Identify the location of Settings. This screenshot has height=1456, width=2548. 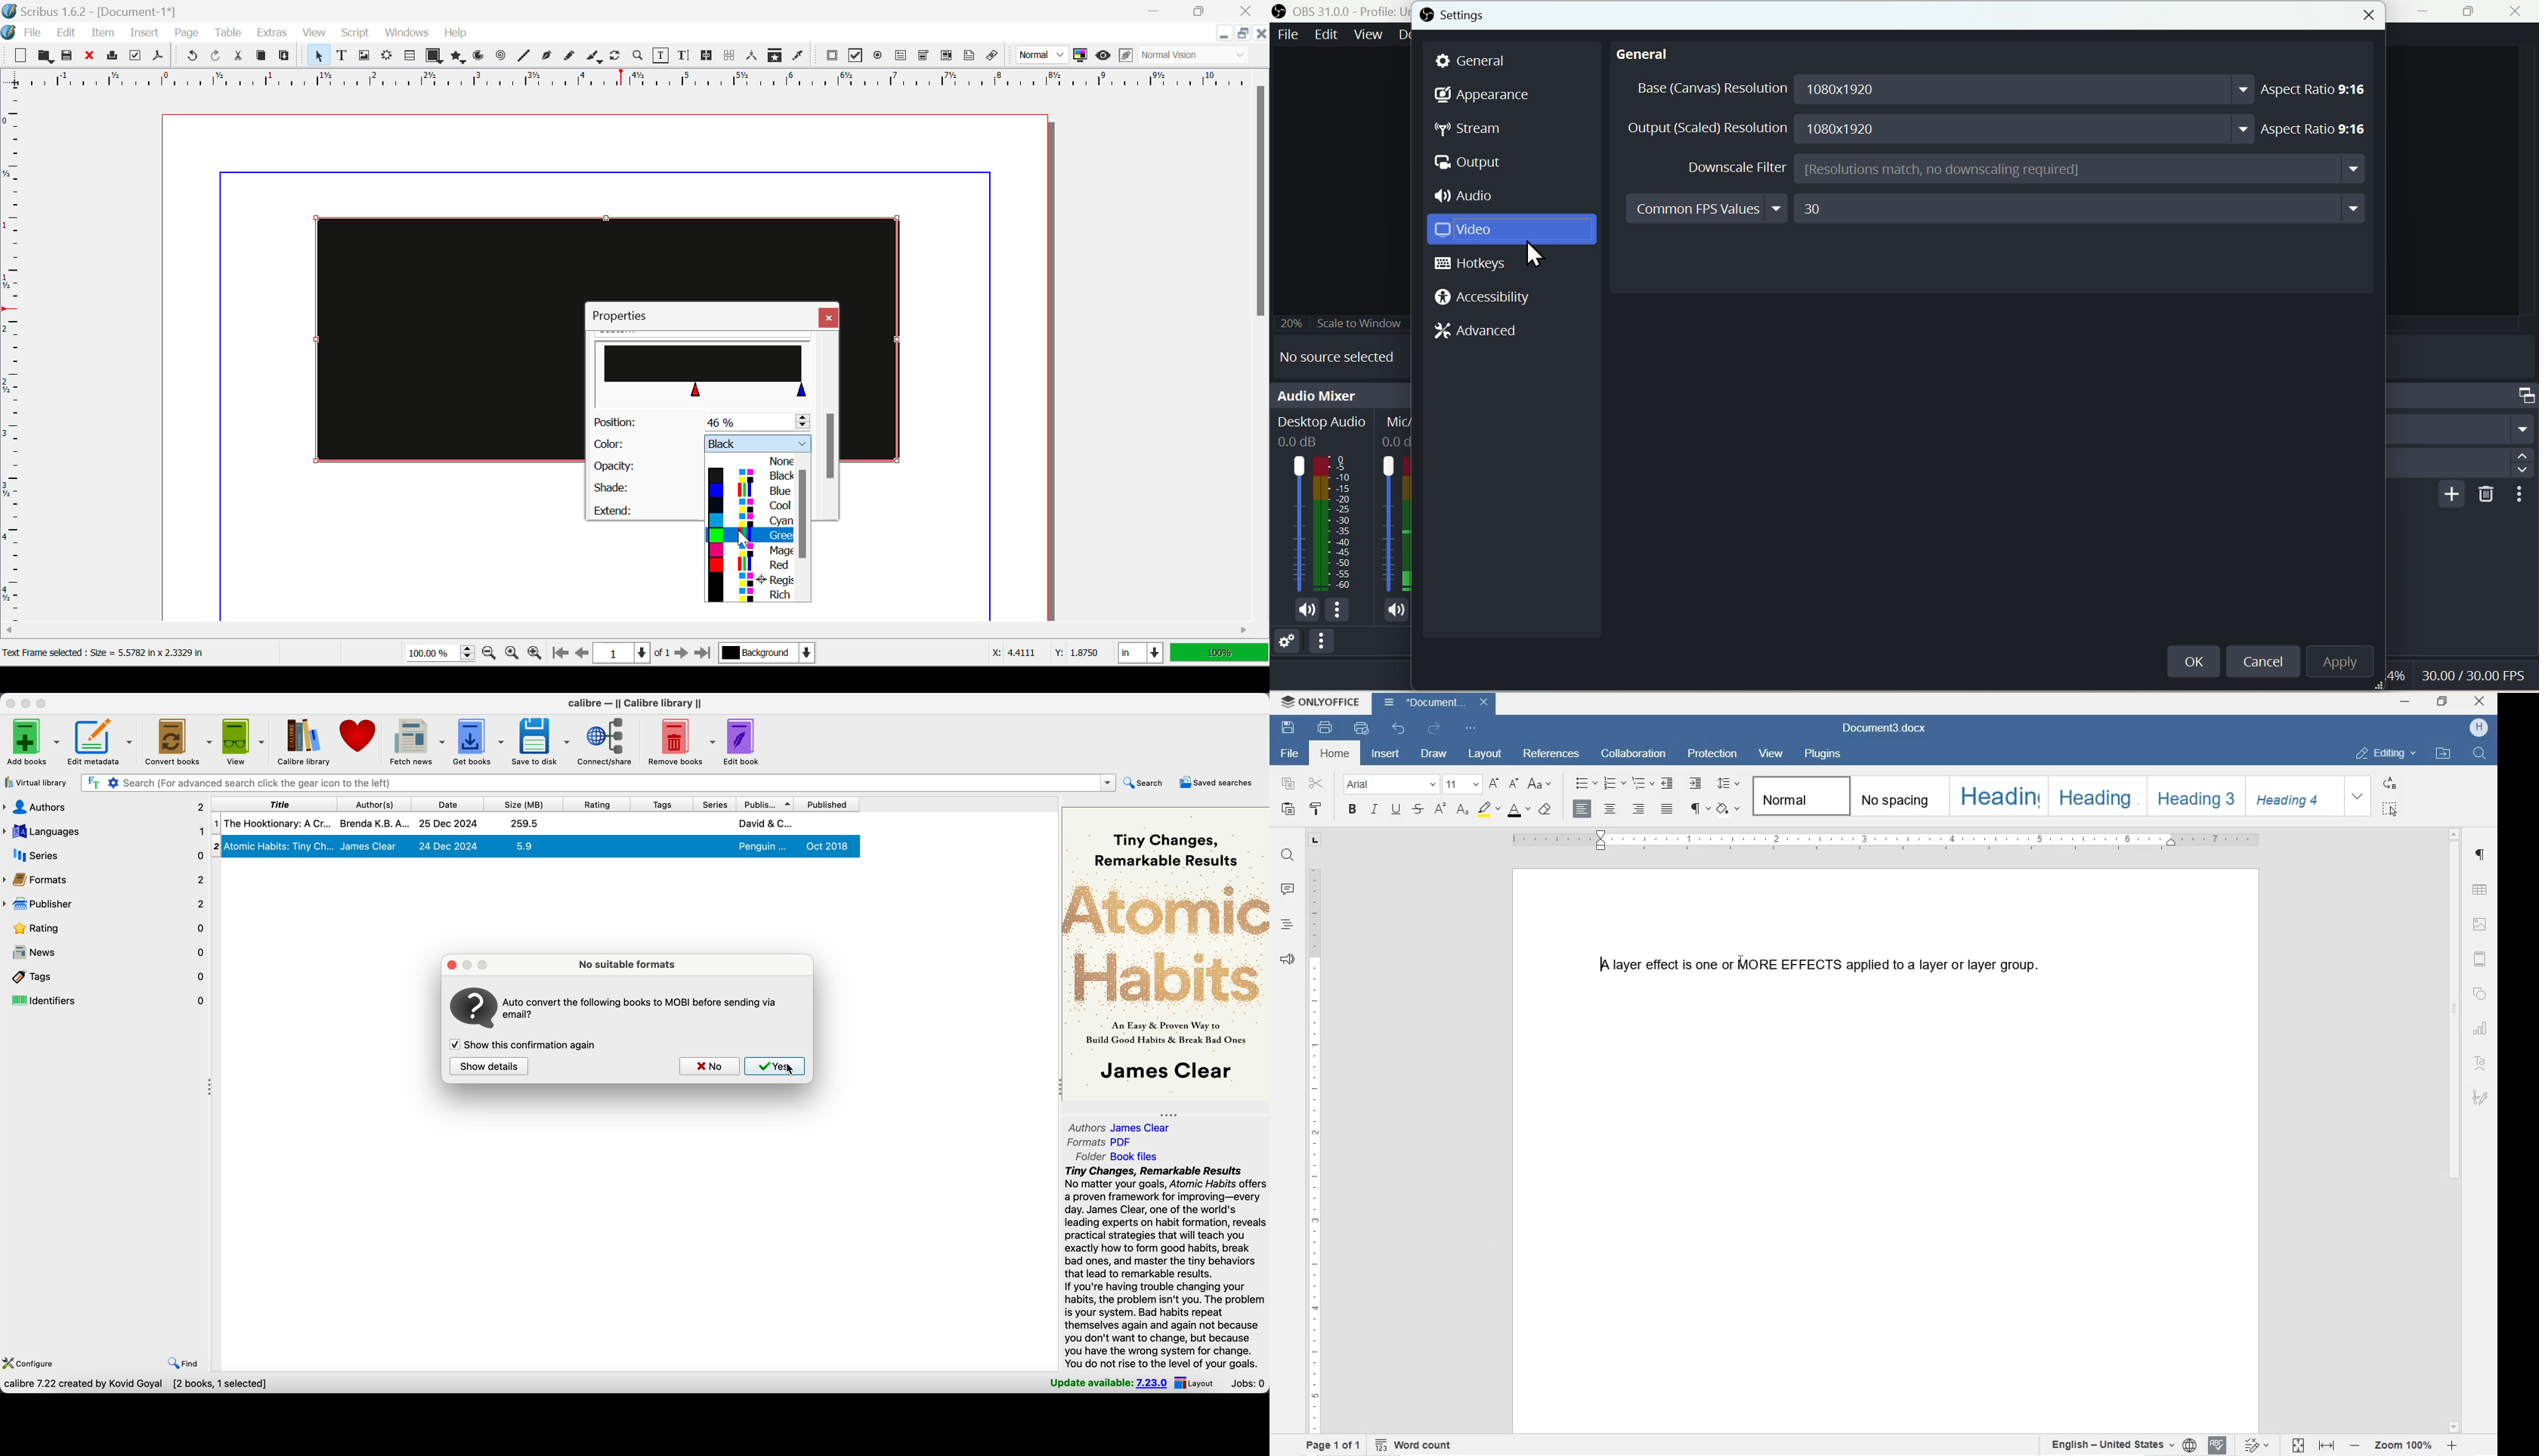
(1285, 639).